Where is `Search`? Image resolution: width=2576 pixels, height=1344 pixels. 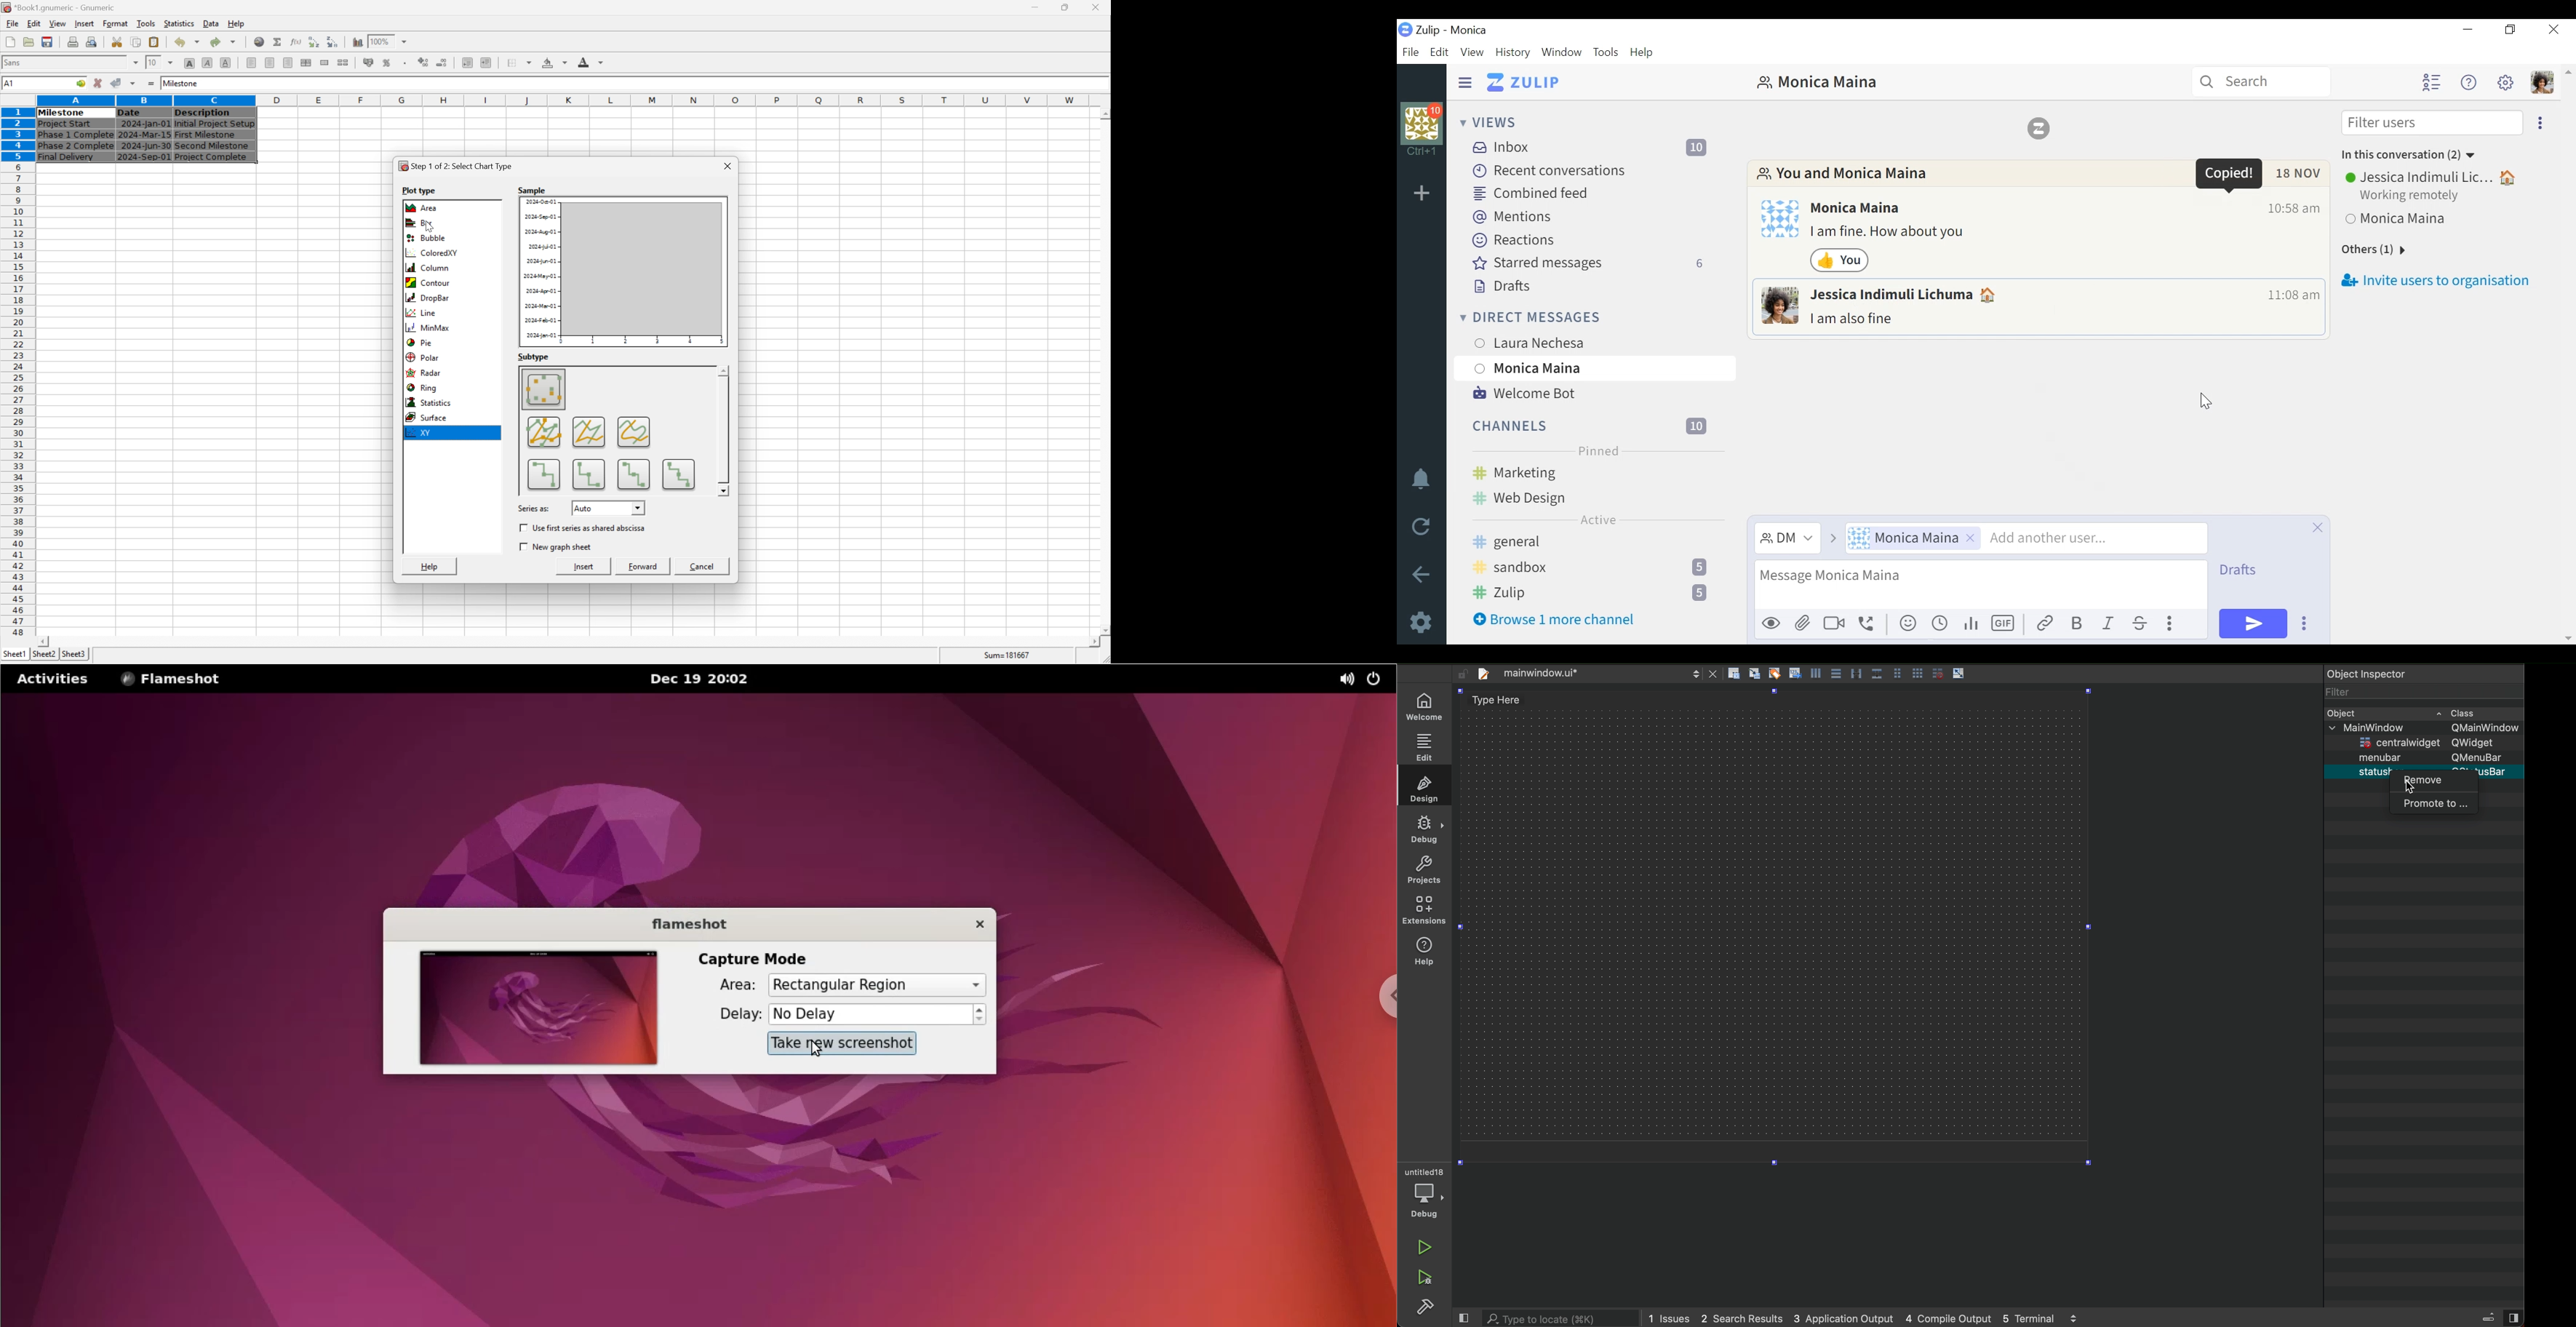 Search is located at coordinates (2262, 83).